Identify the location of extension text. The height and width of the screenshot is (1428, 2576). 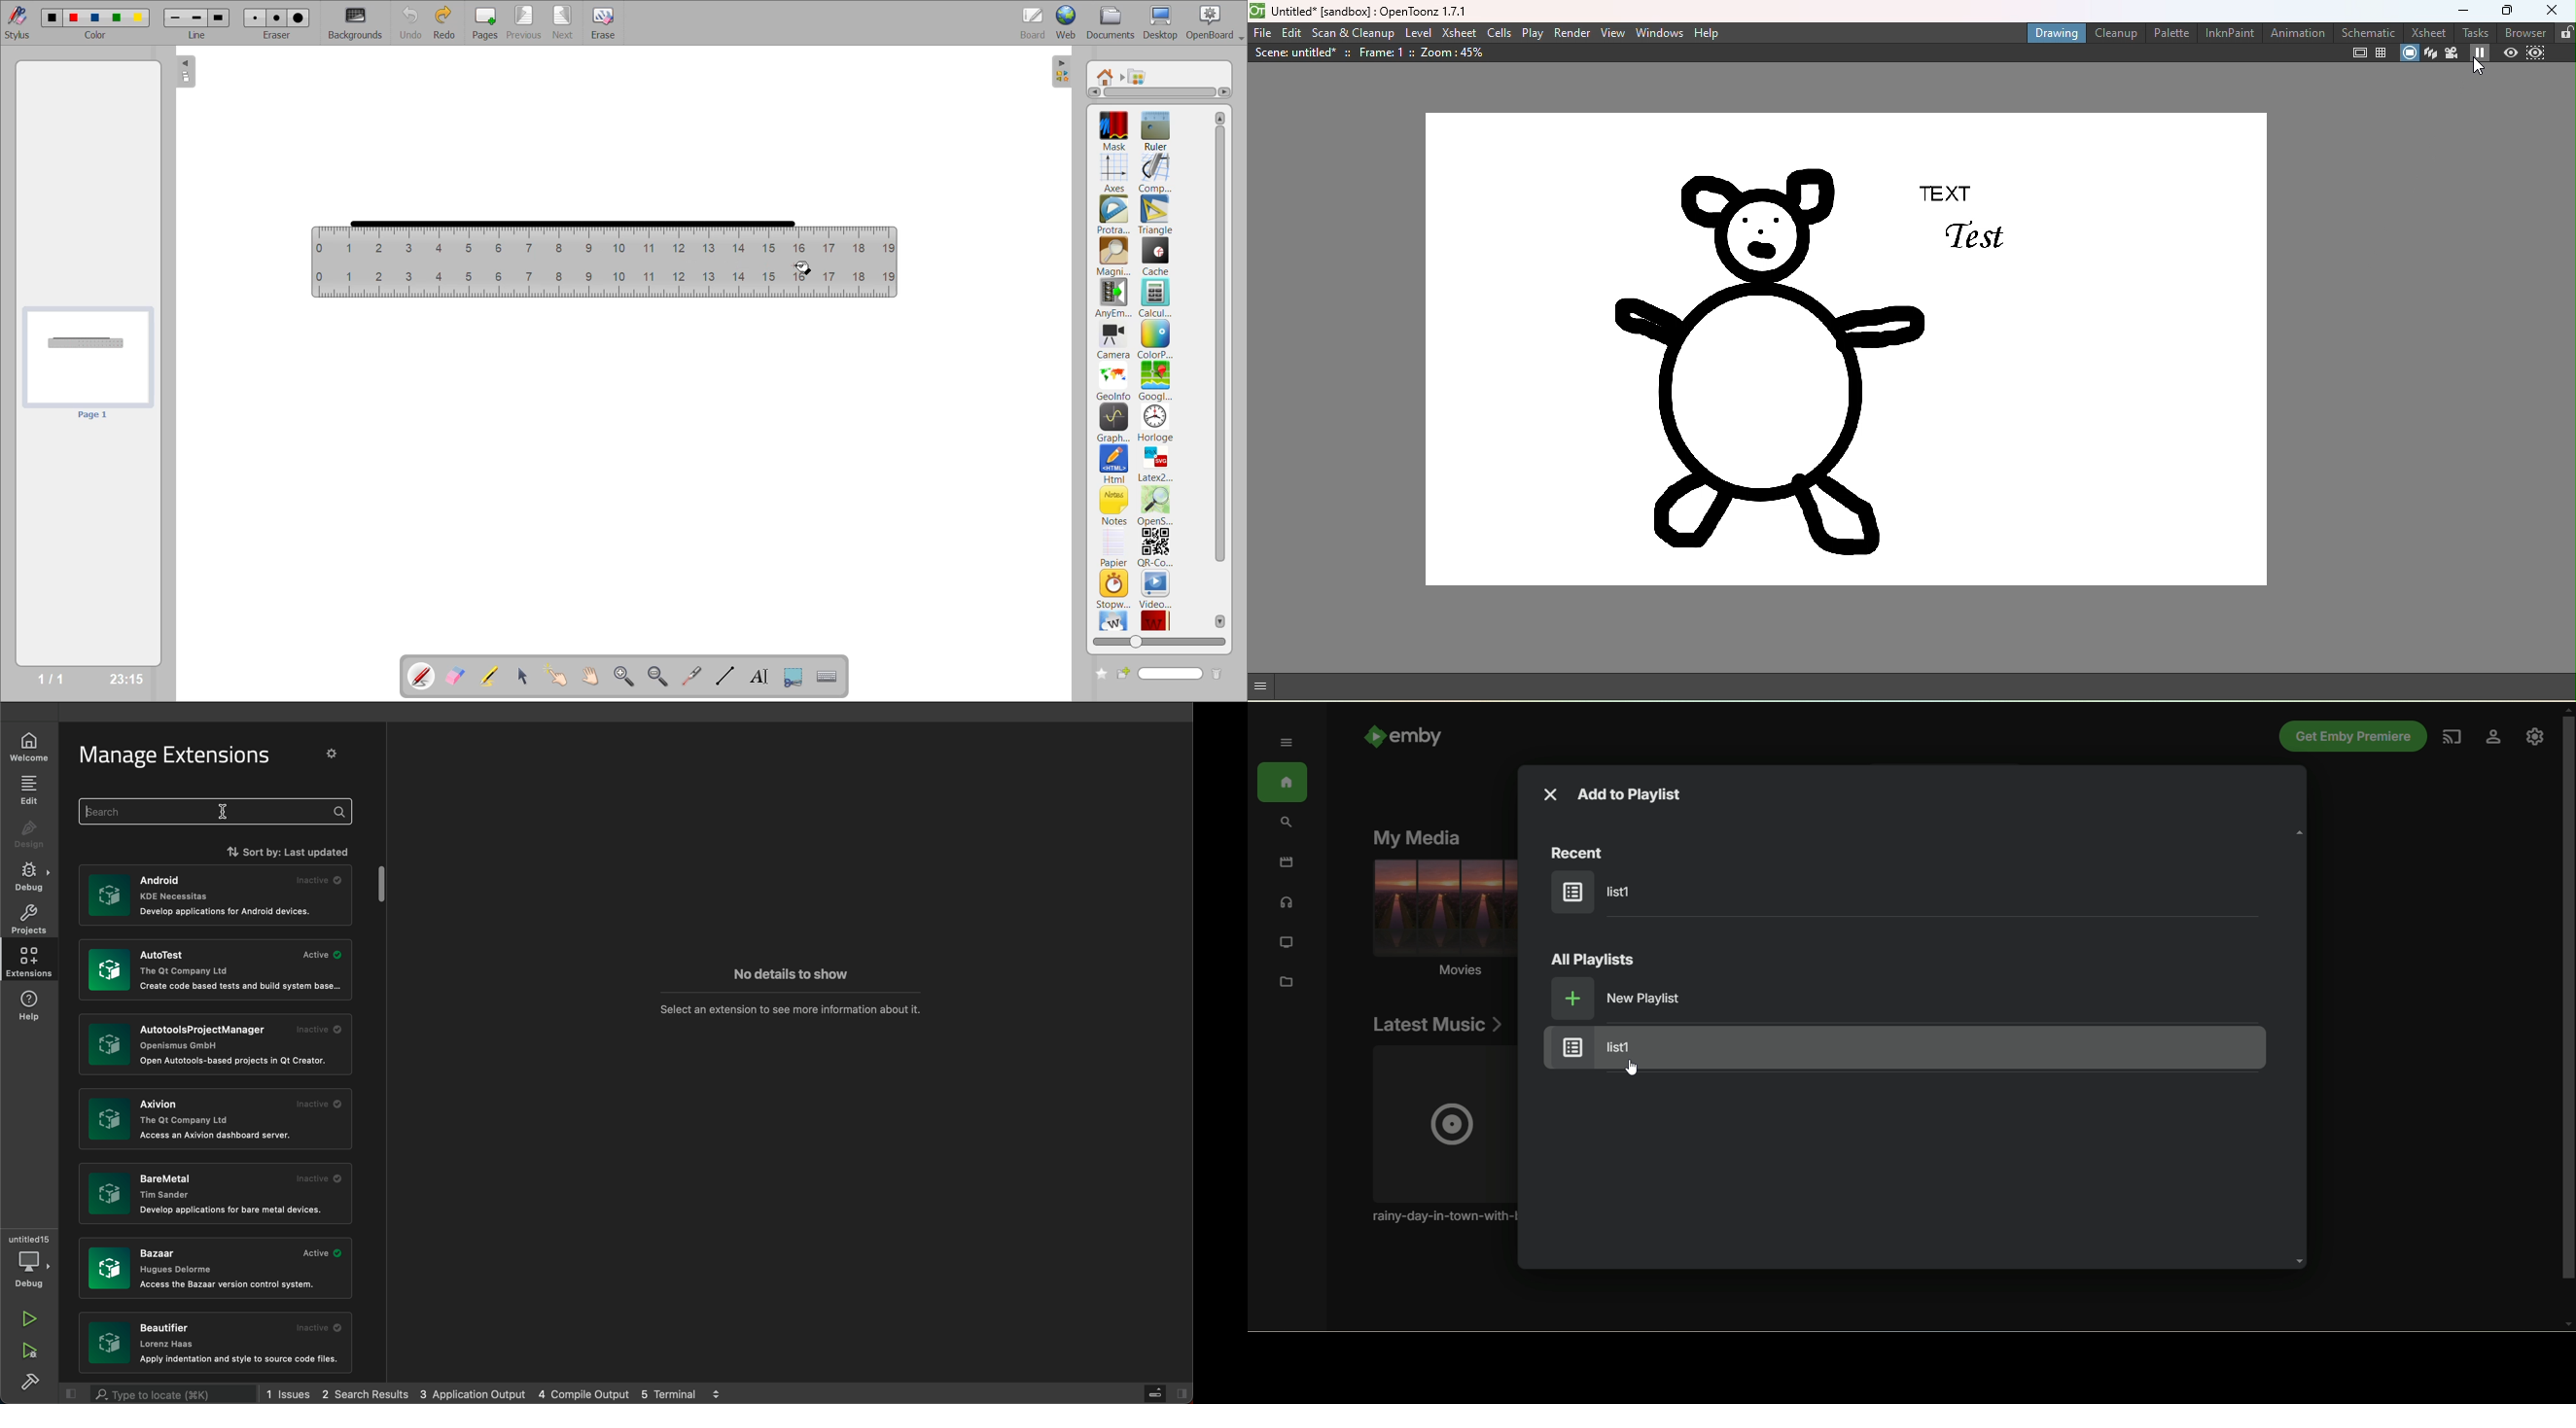
(234, 1210).